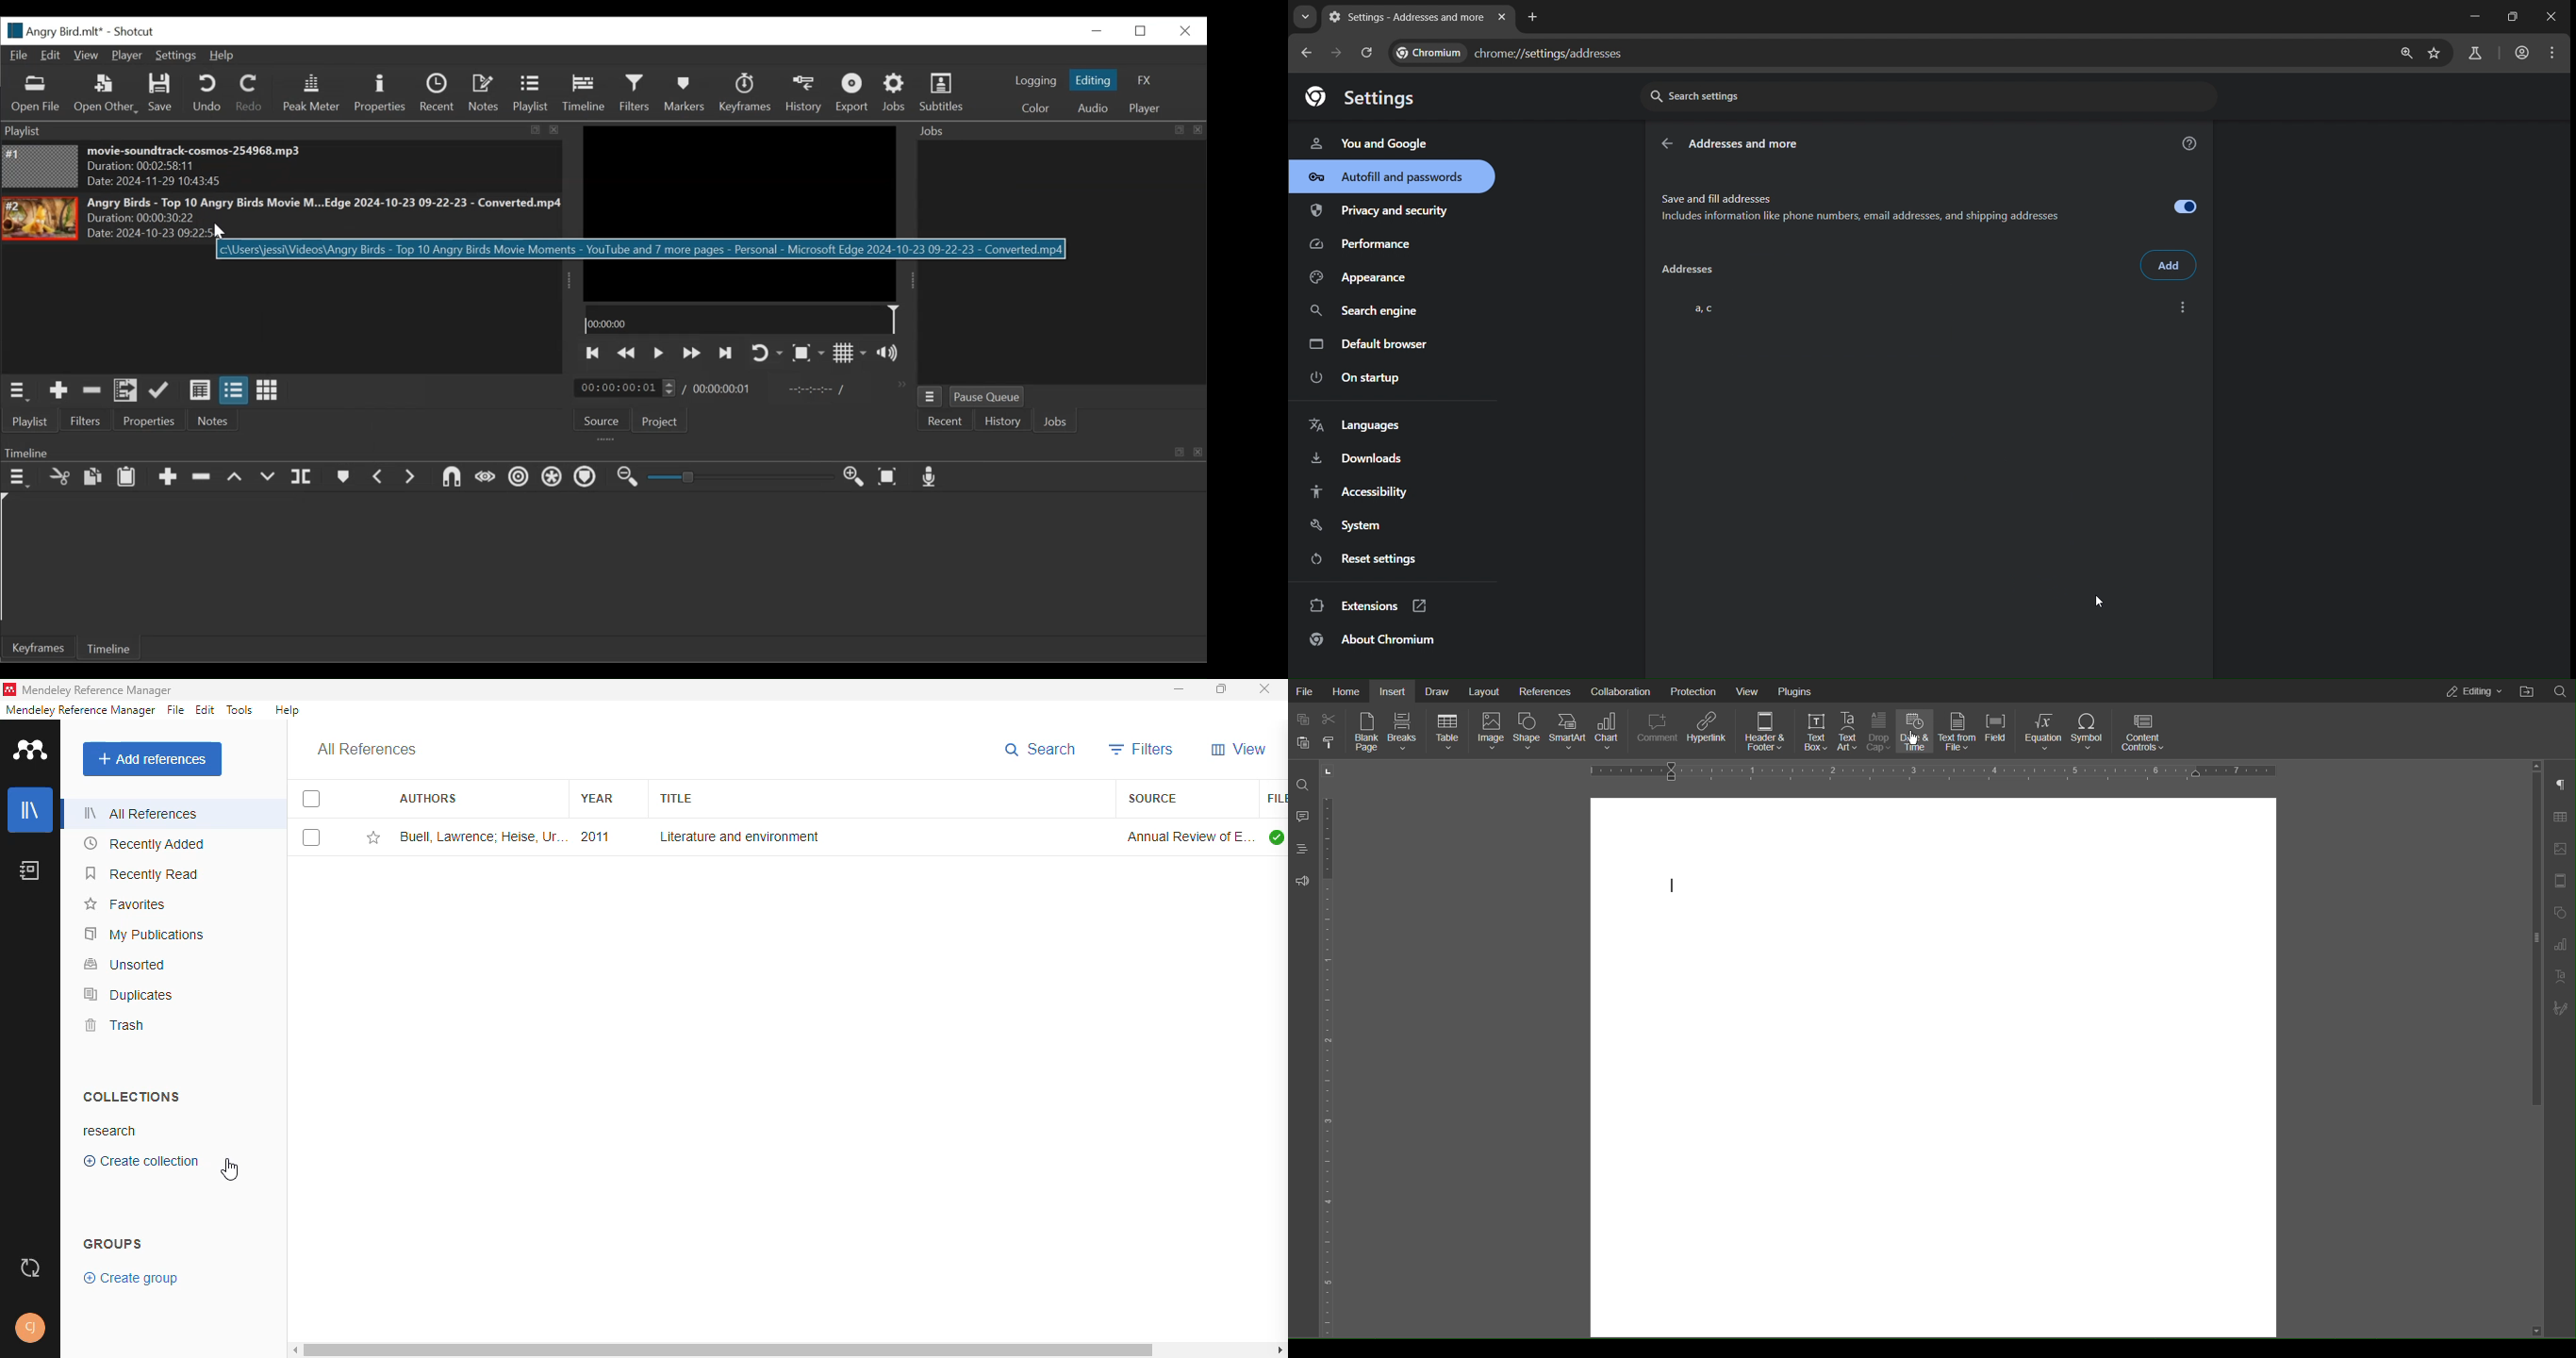 This screenshot has width=2576, height=1372. I want to click on Table, so click(1449, 733).